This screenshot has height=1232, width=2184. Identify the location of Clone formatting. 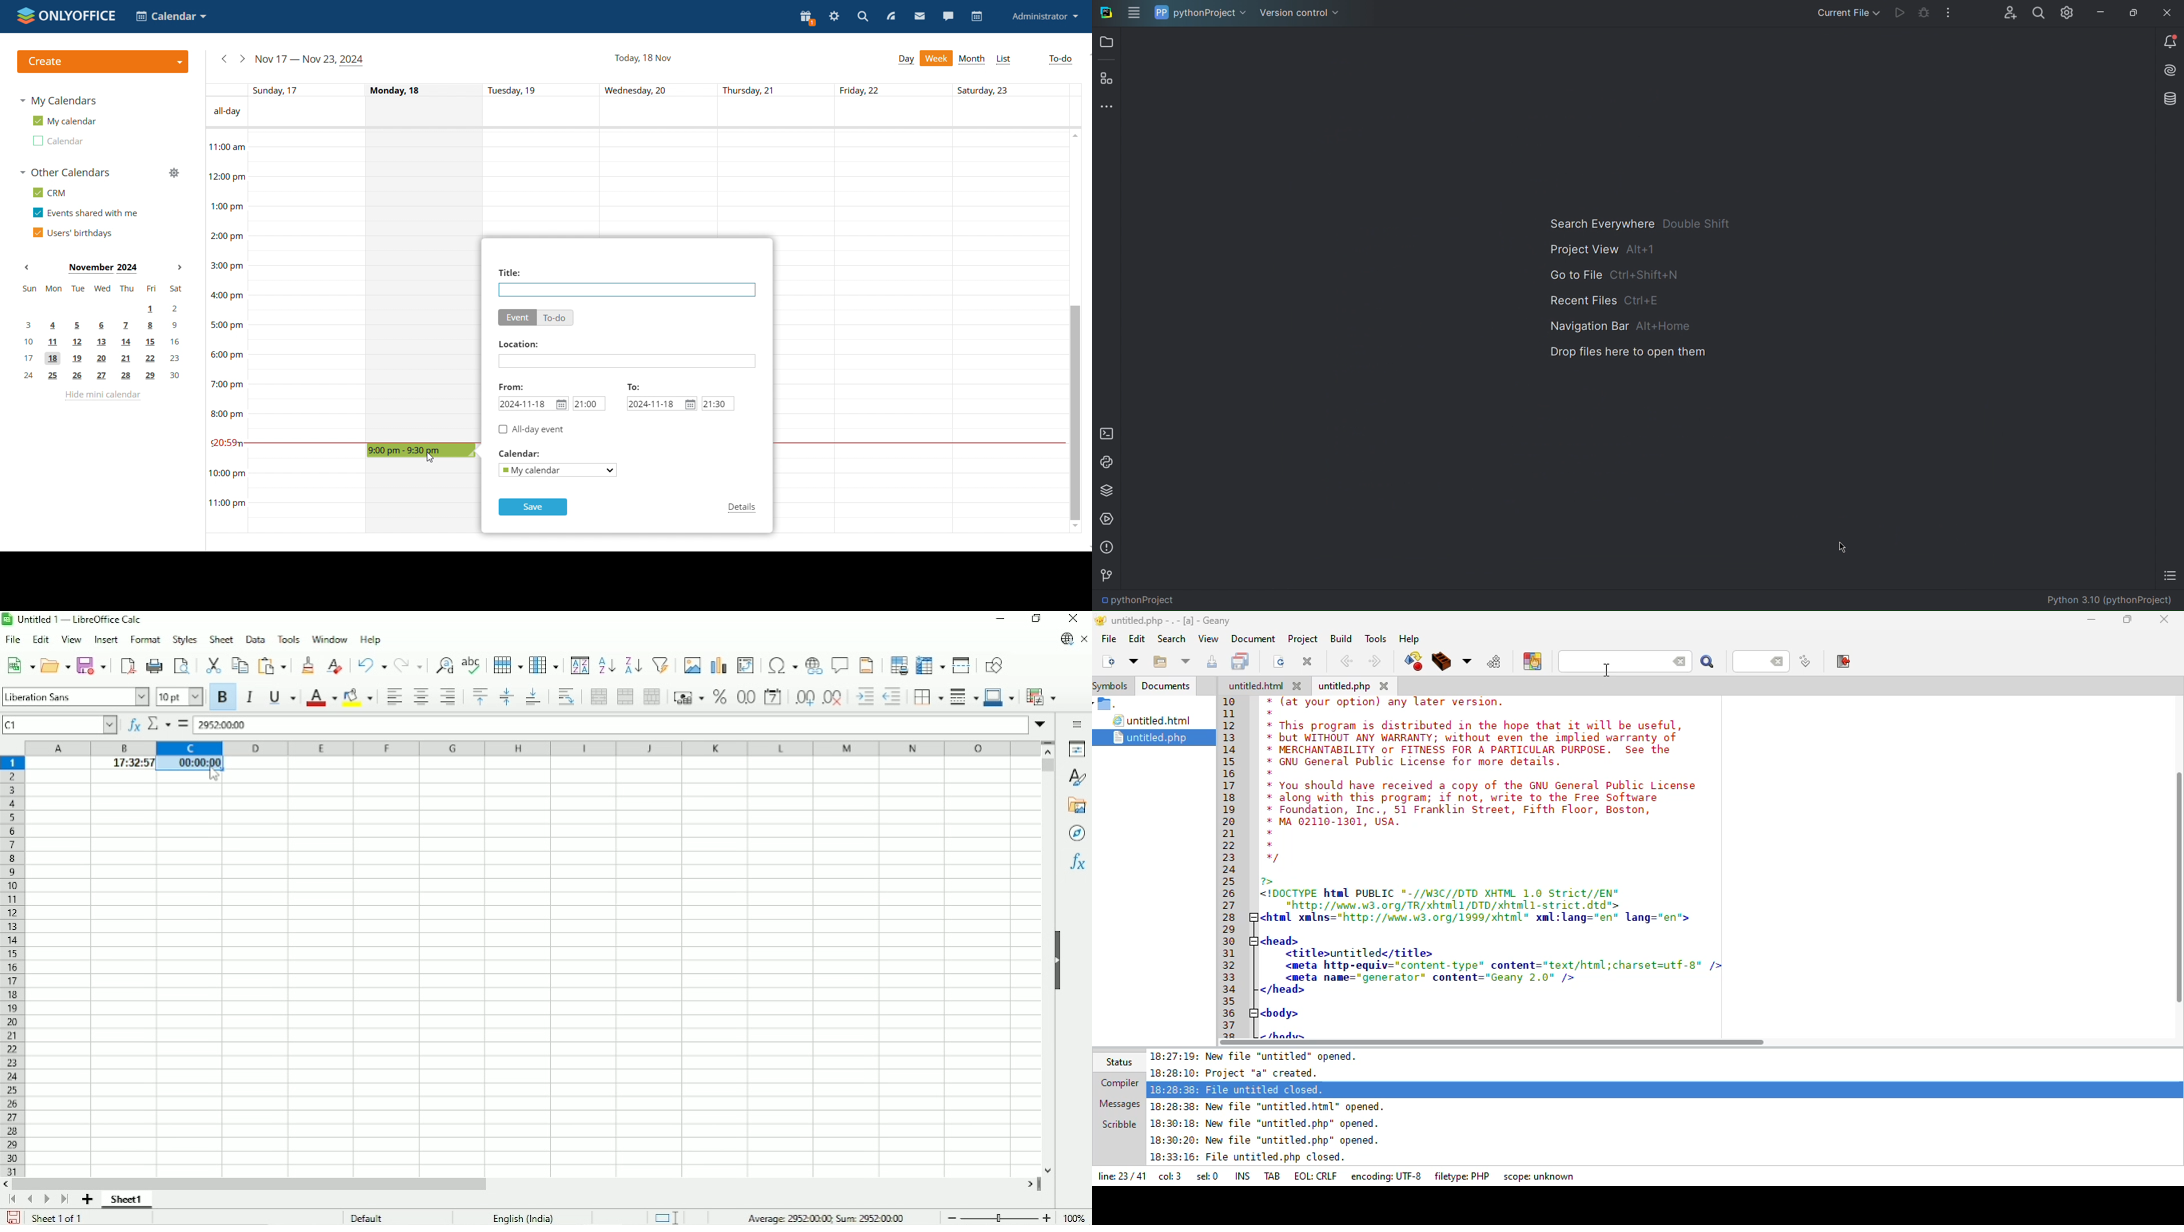
(306, 667).